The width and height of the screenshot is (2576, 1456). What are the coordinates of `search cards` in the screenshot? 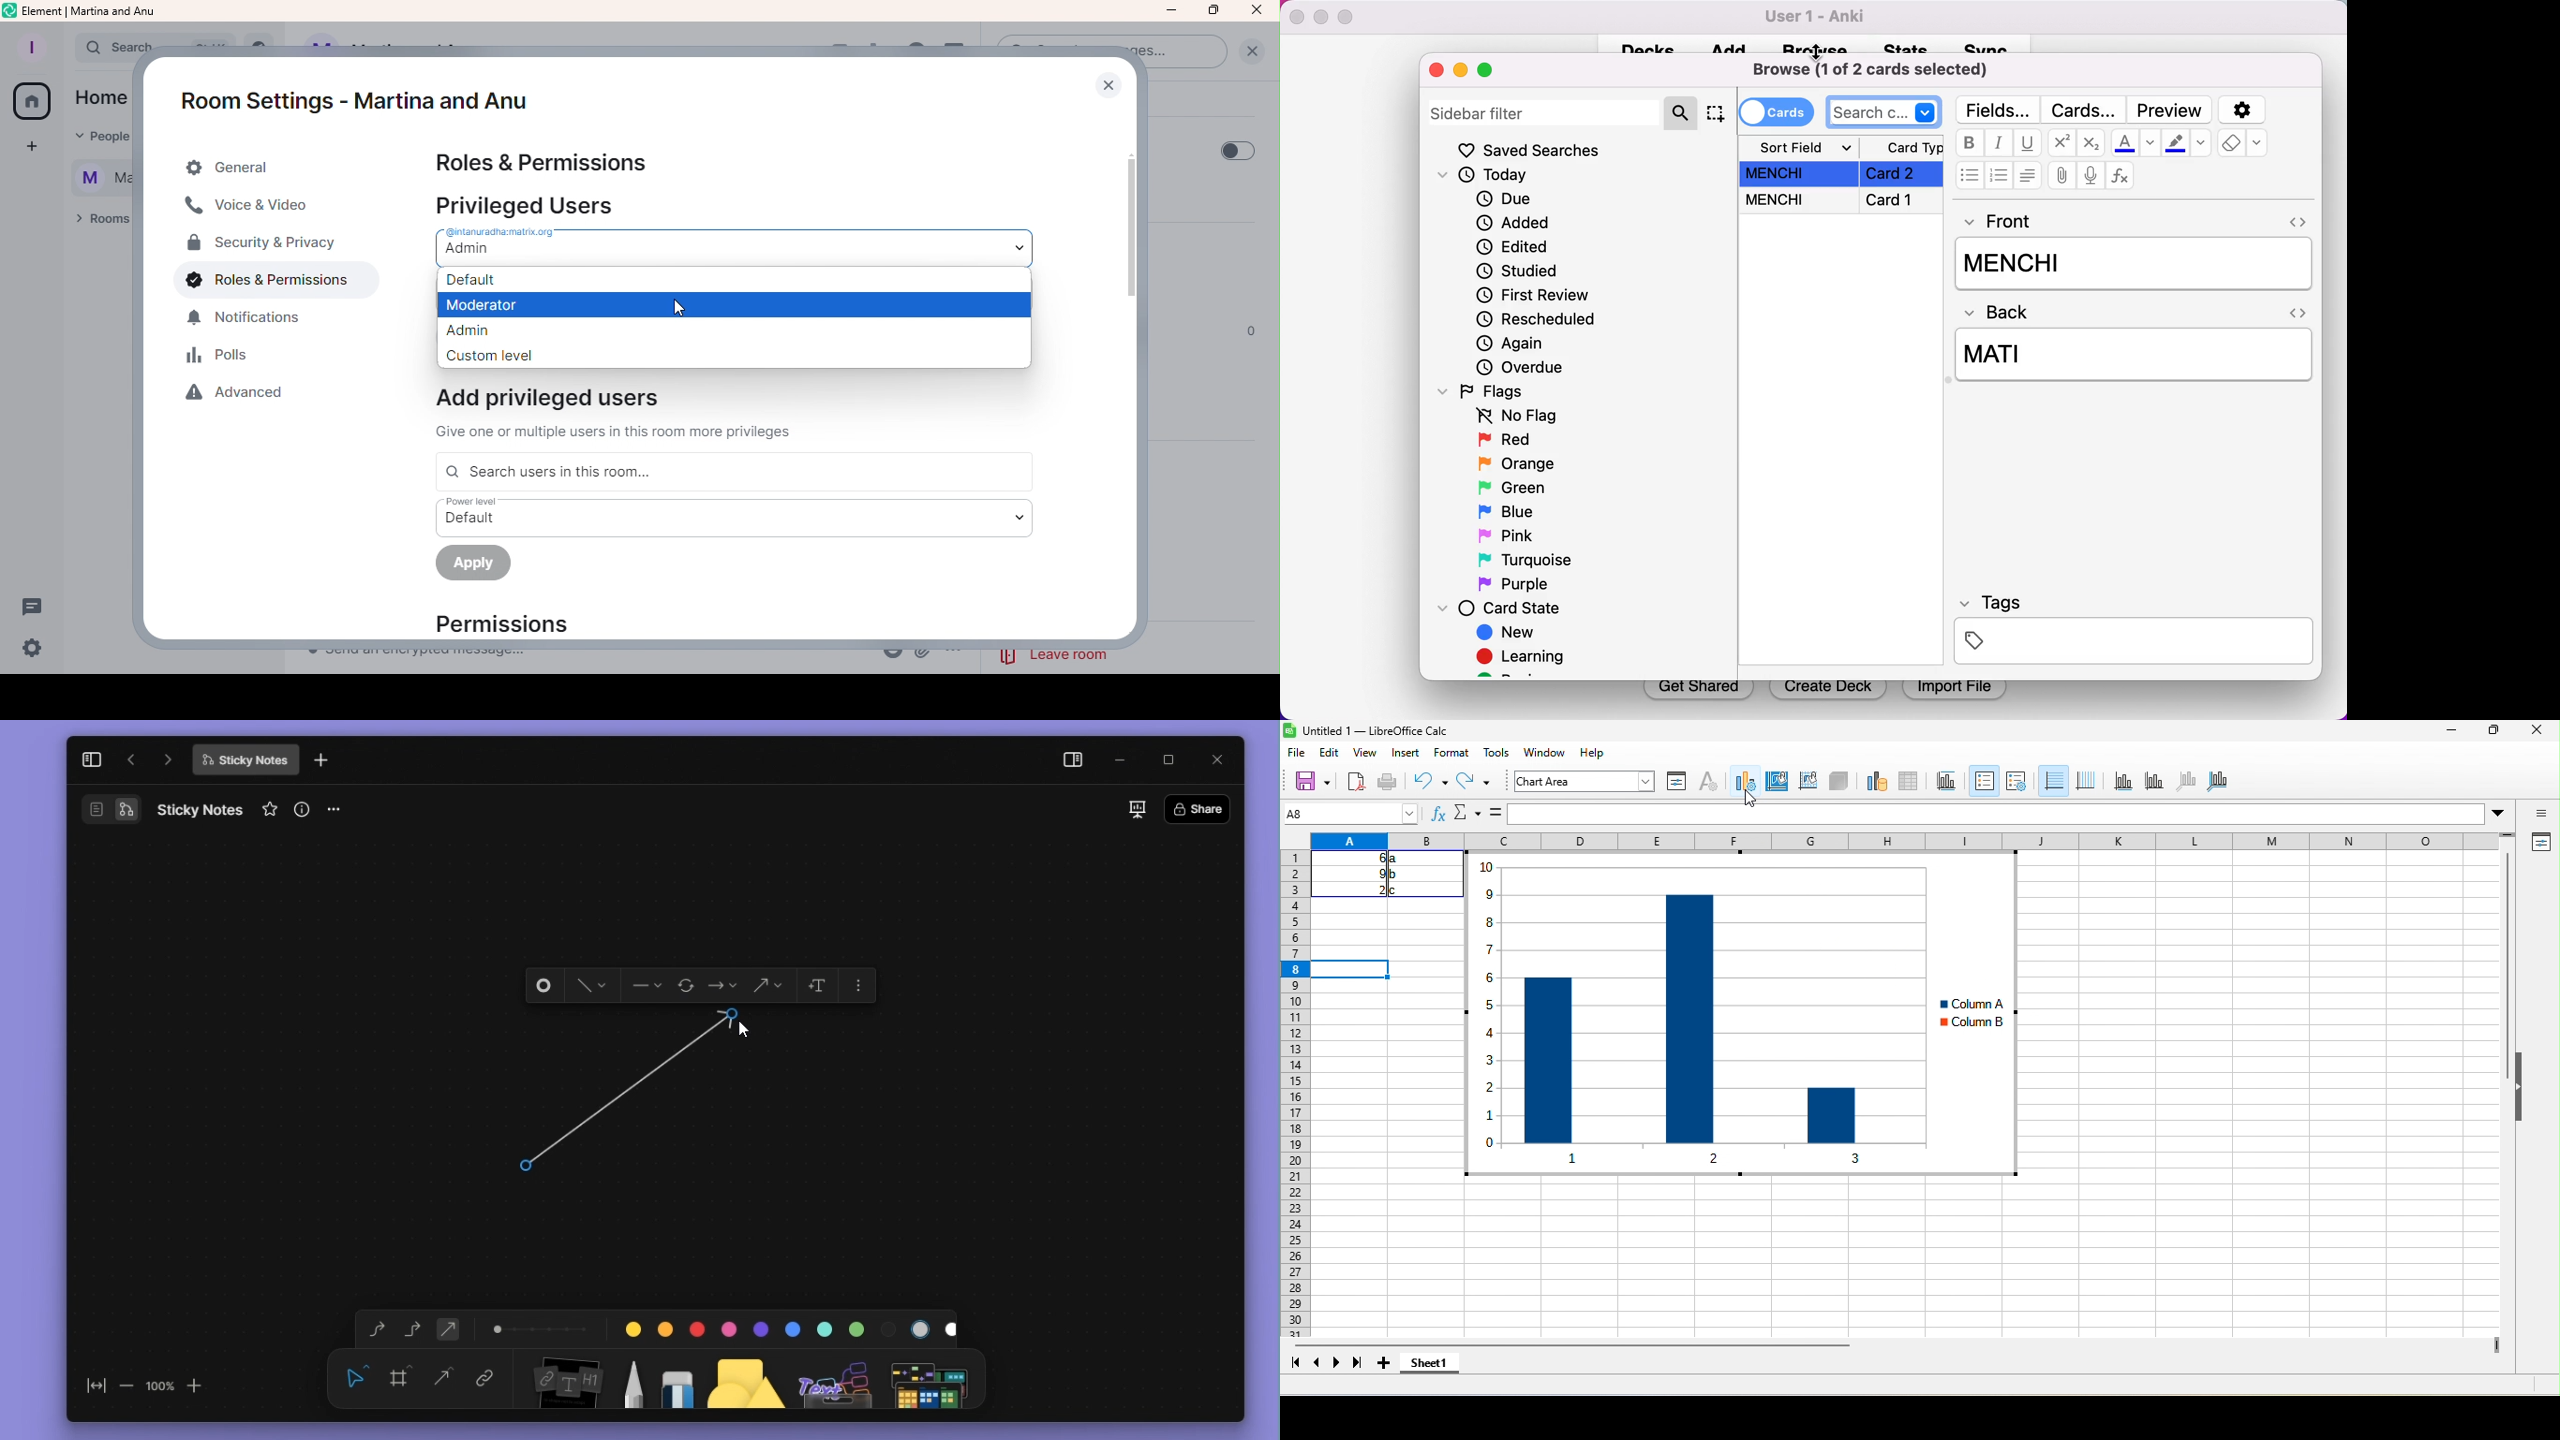 It's located at (1886, 111).